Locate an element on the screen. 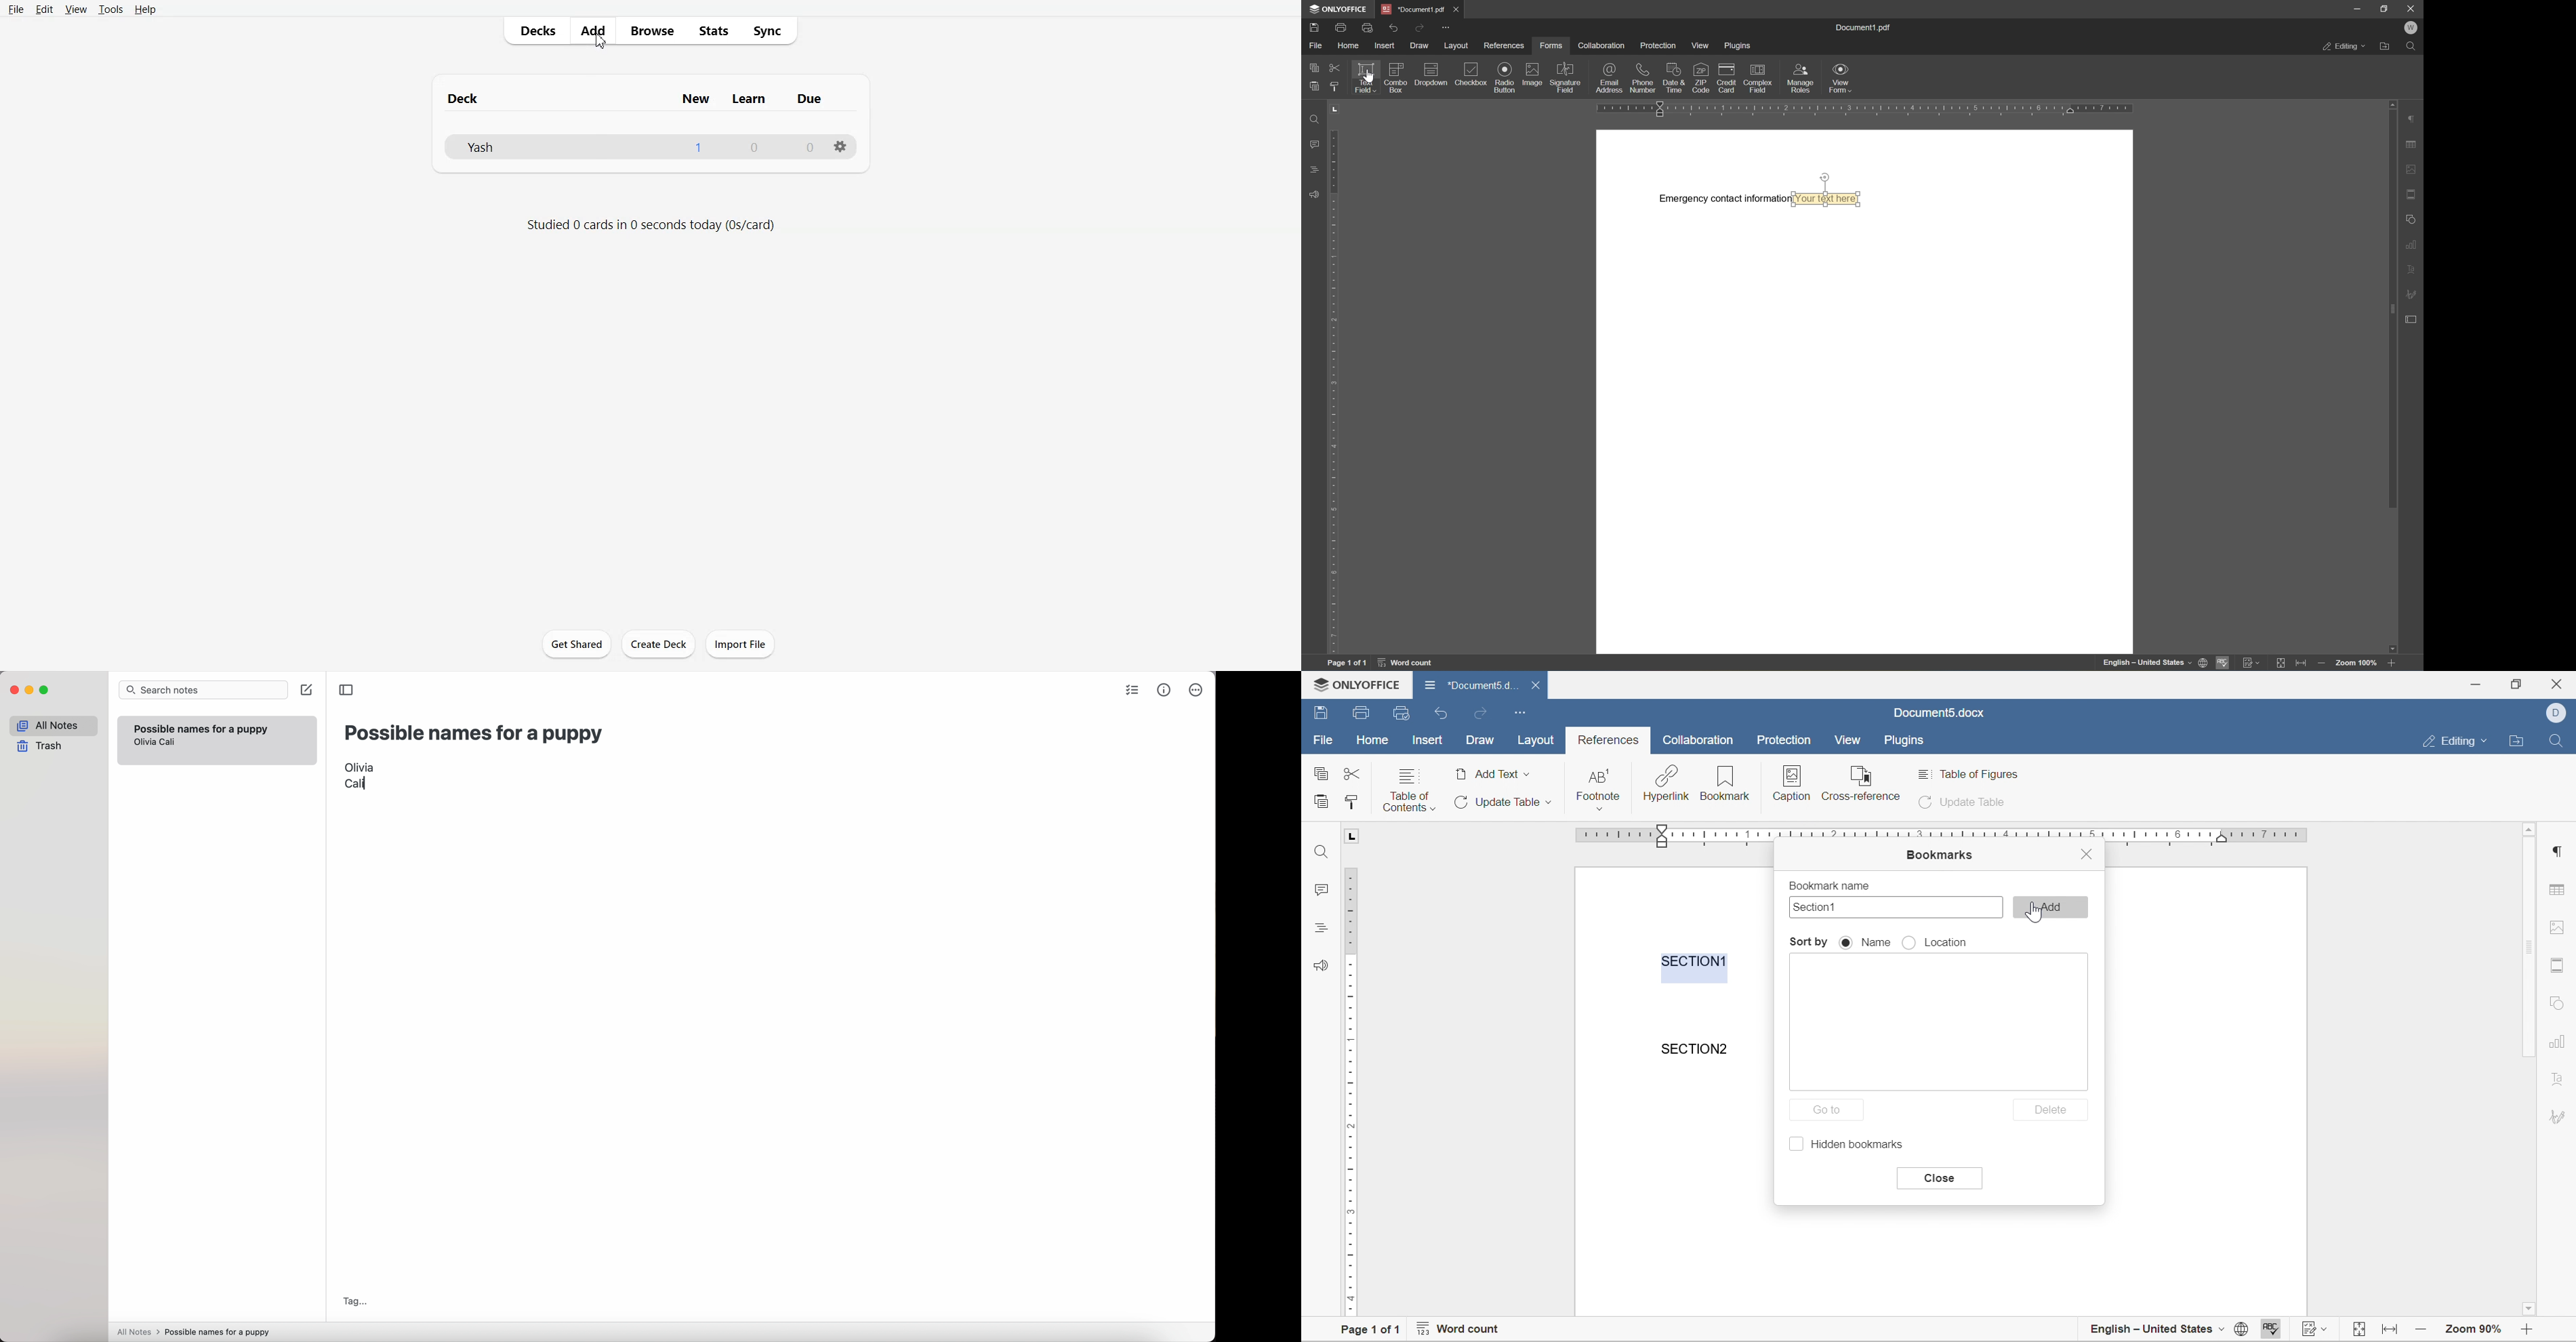  date and time is located at coordinates (1676, 78).